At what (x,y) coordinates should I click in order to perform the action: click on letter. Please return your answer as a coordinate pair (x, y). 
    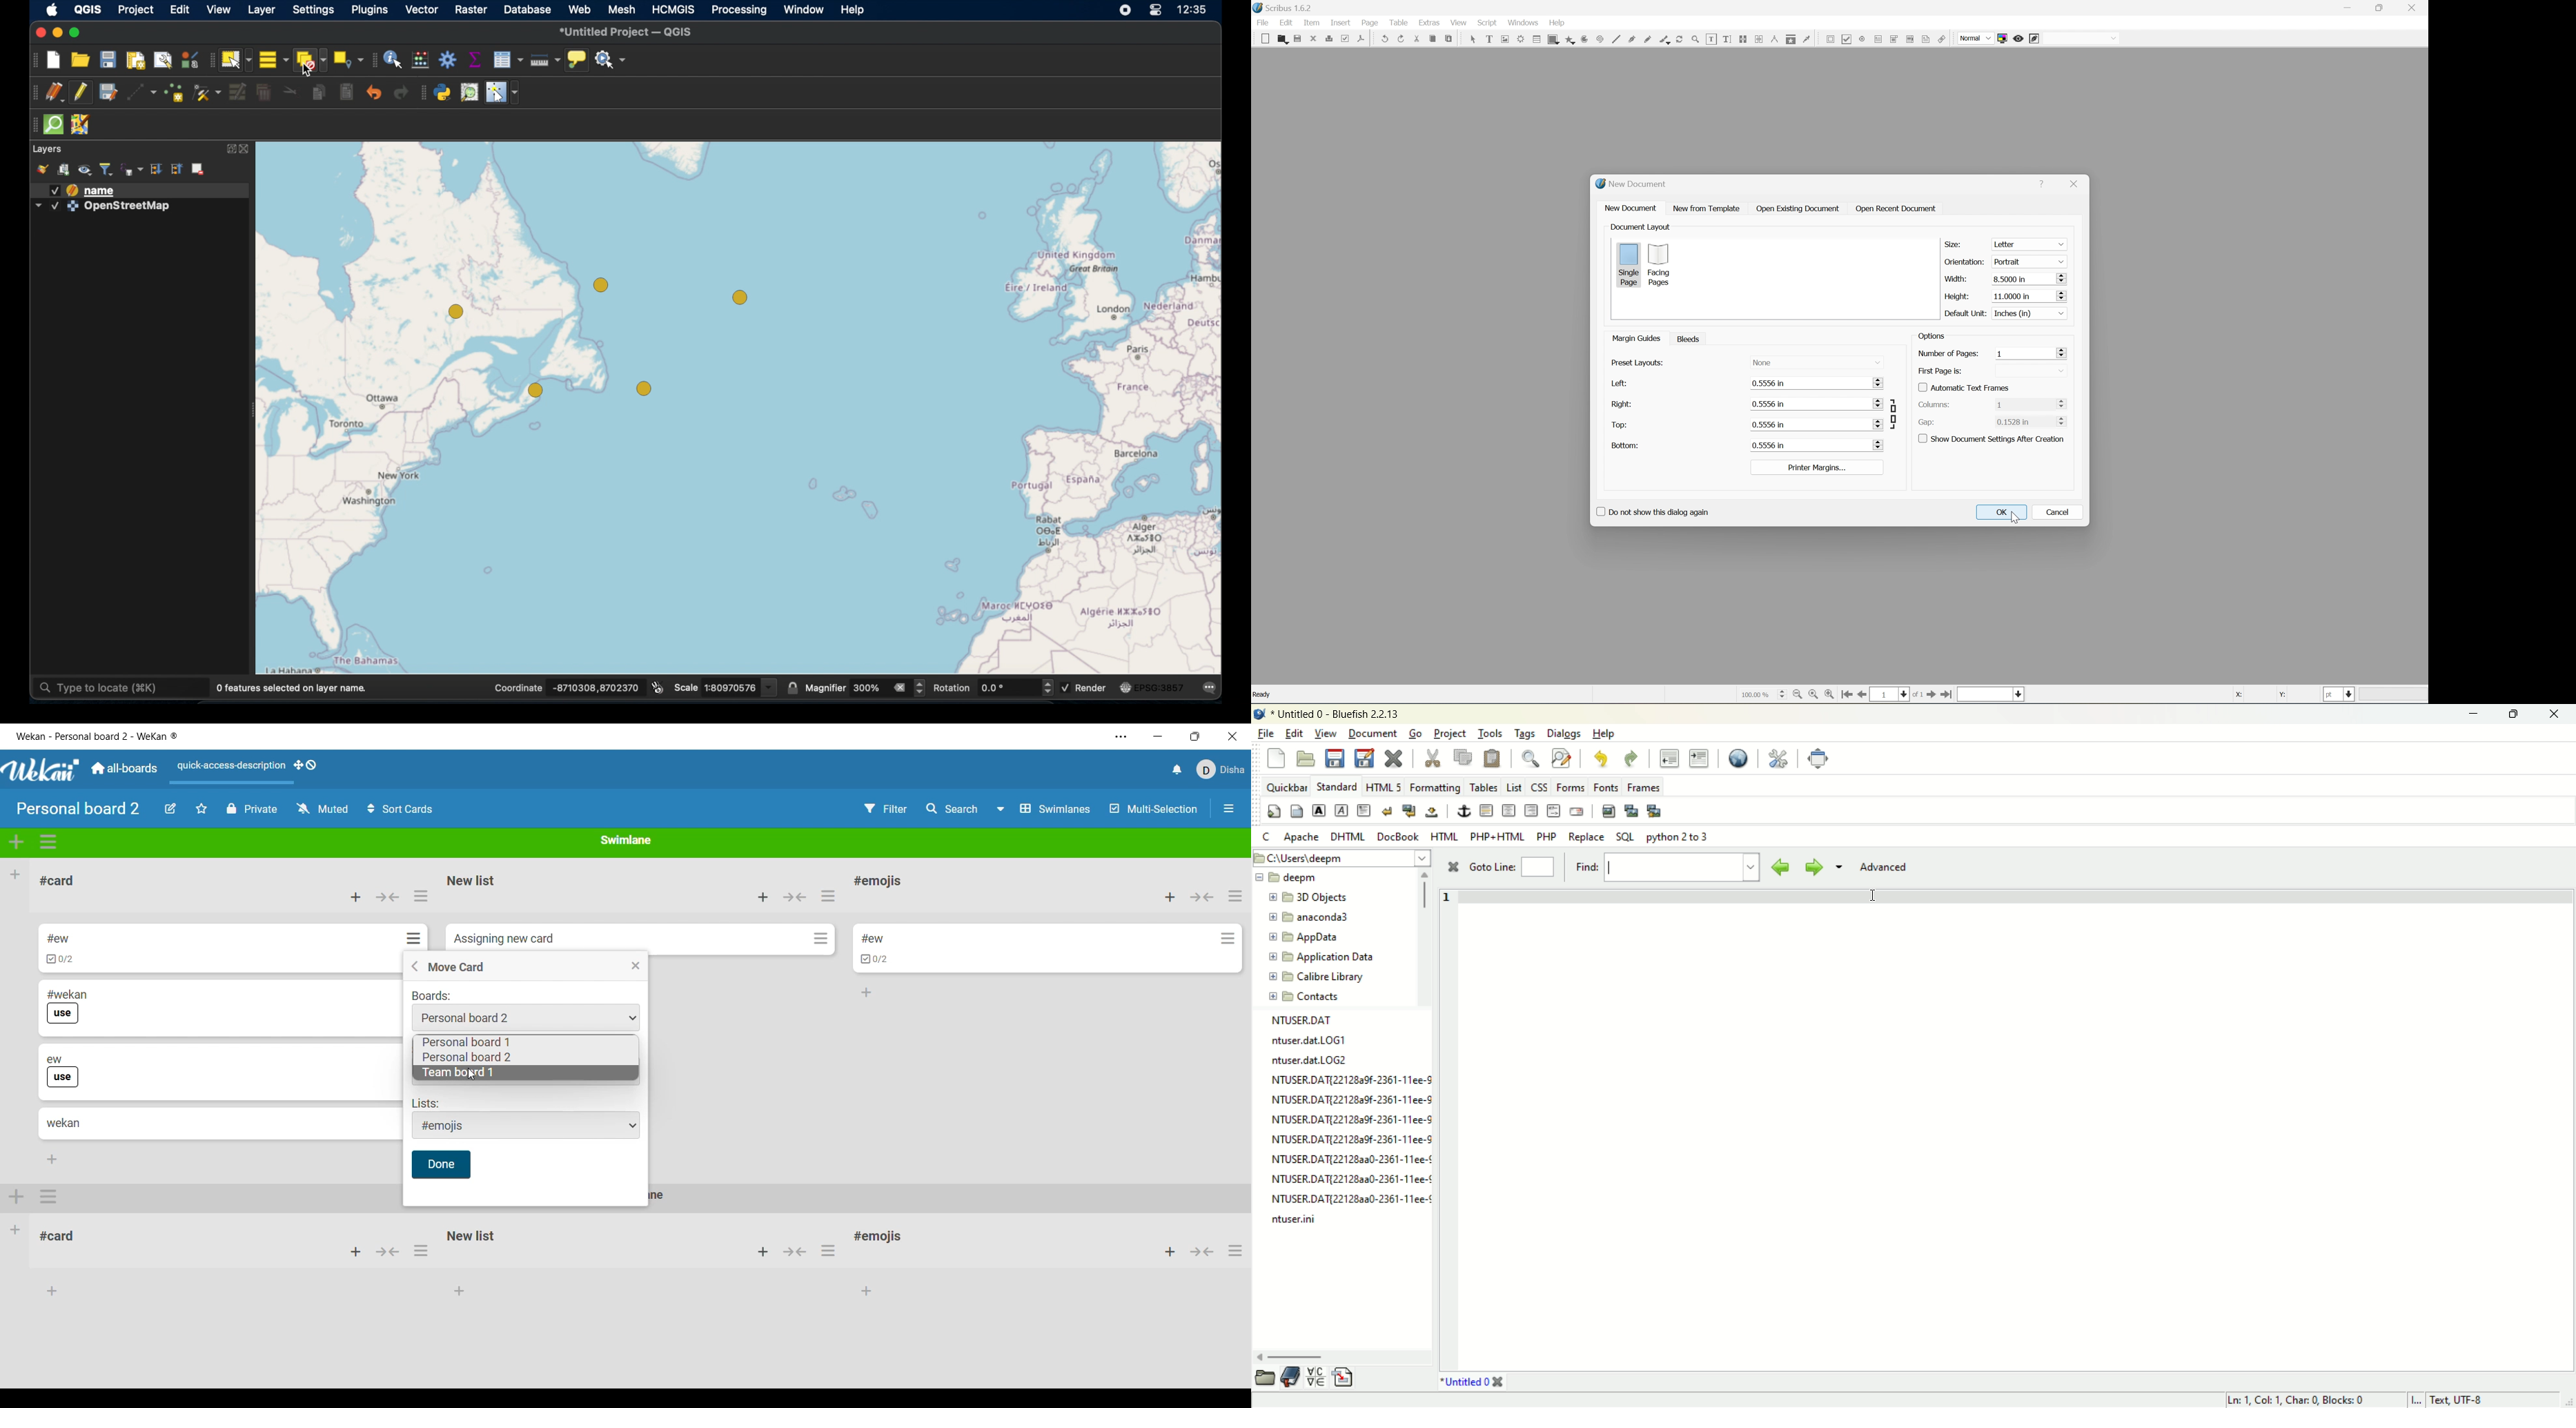
    Looking at the image, I should click on (2032, 245).